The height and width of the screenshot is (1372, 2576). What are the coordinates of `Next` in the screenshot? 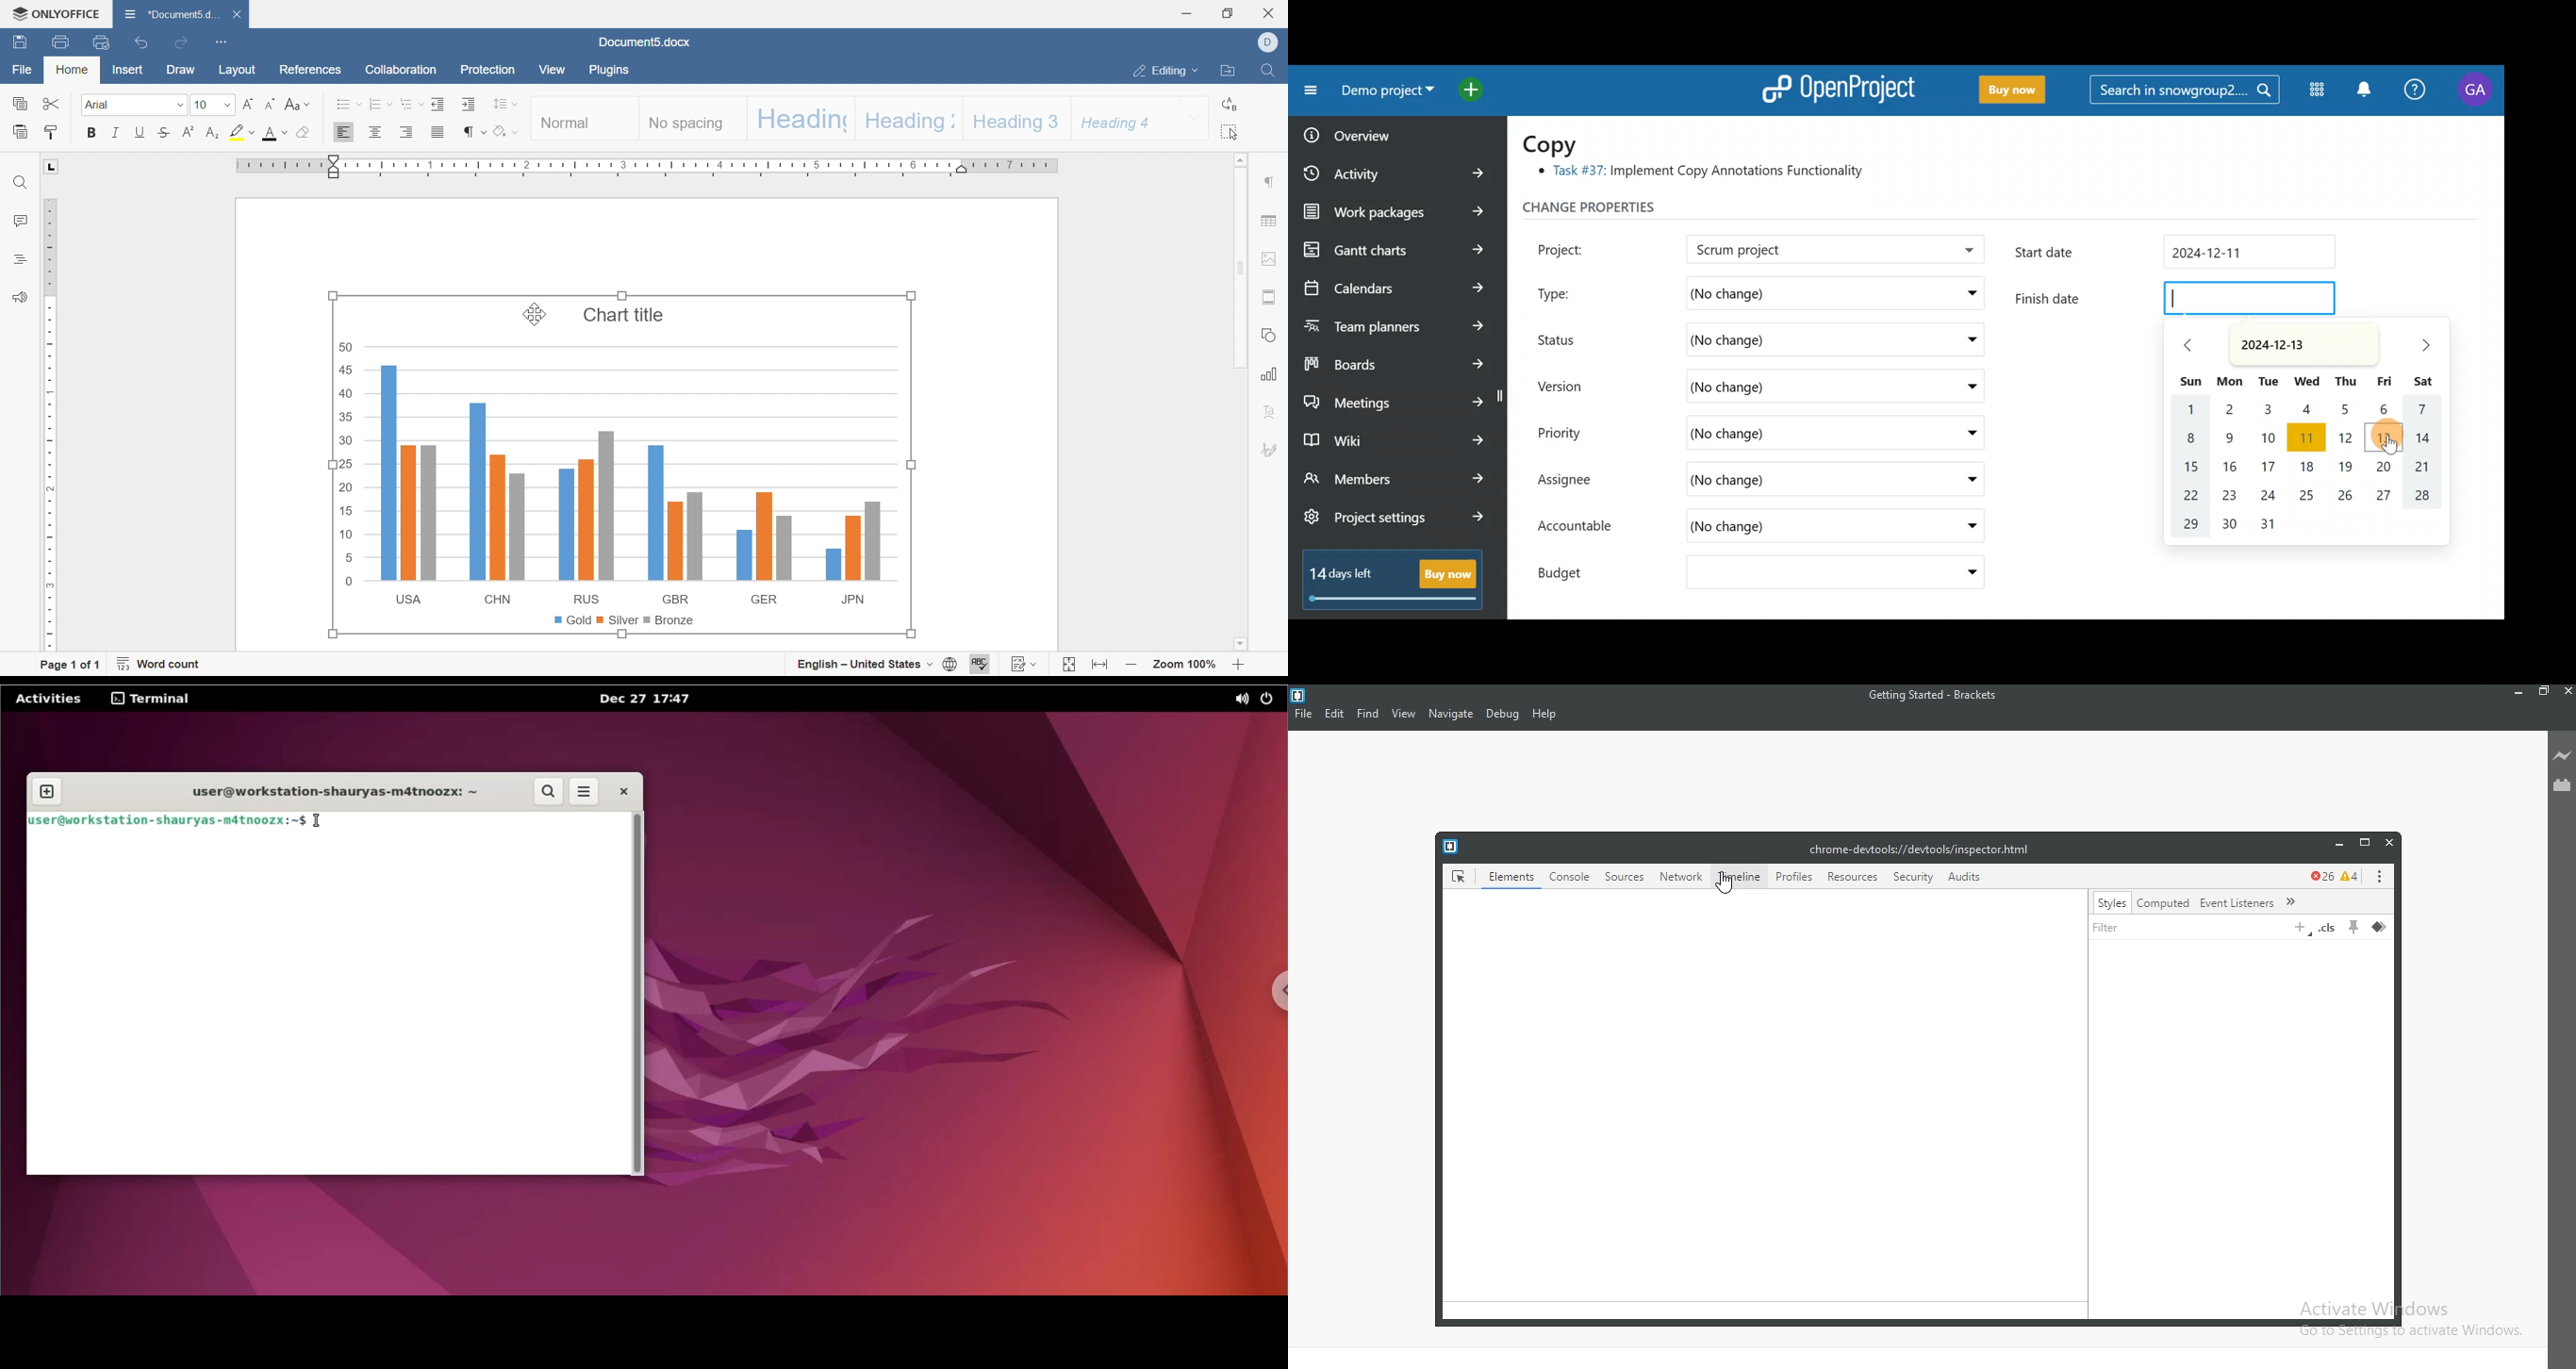 It's located at (2418, 345).